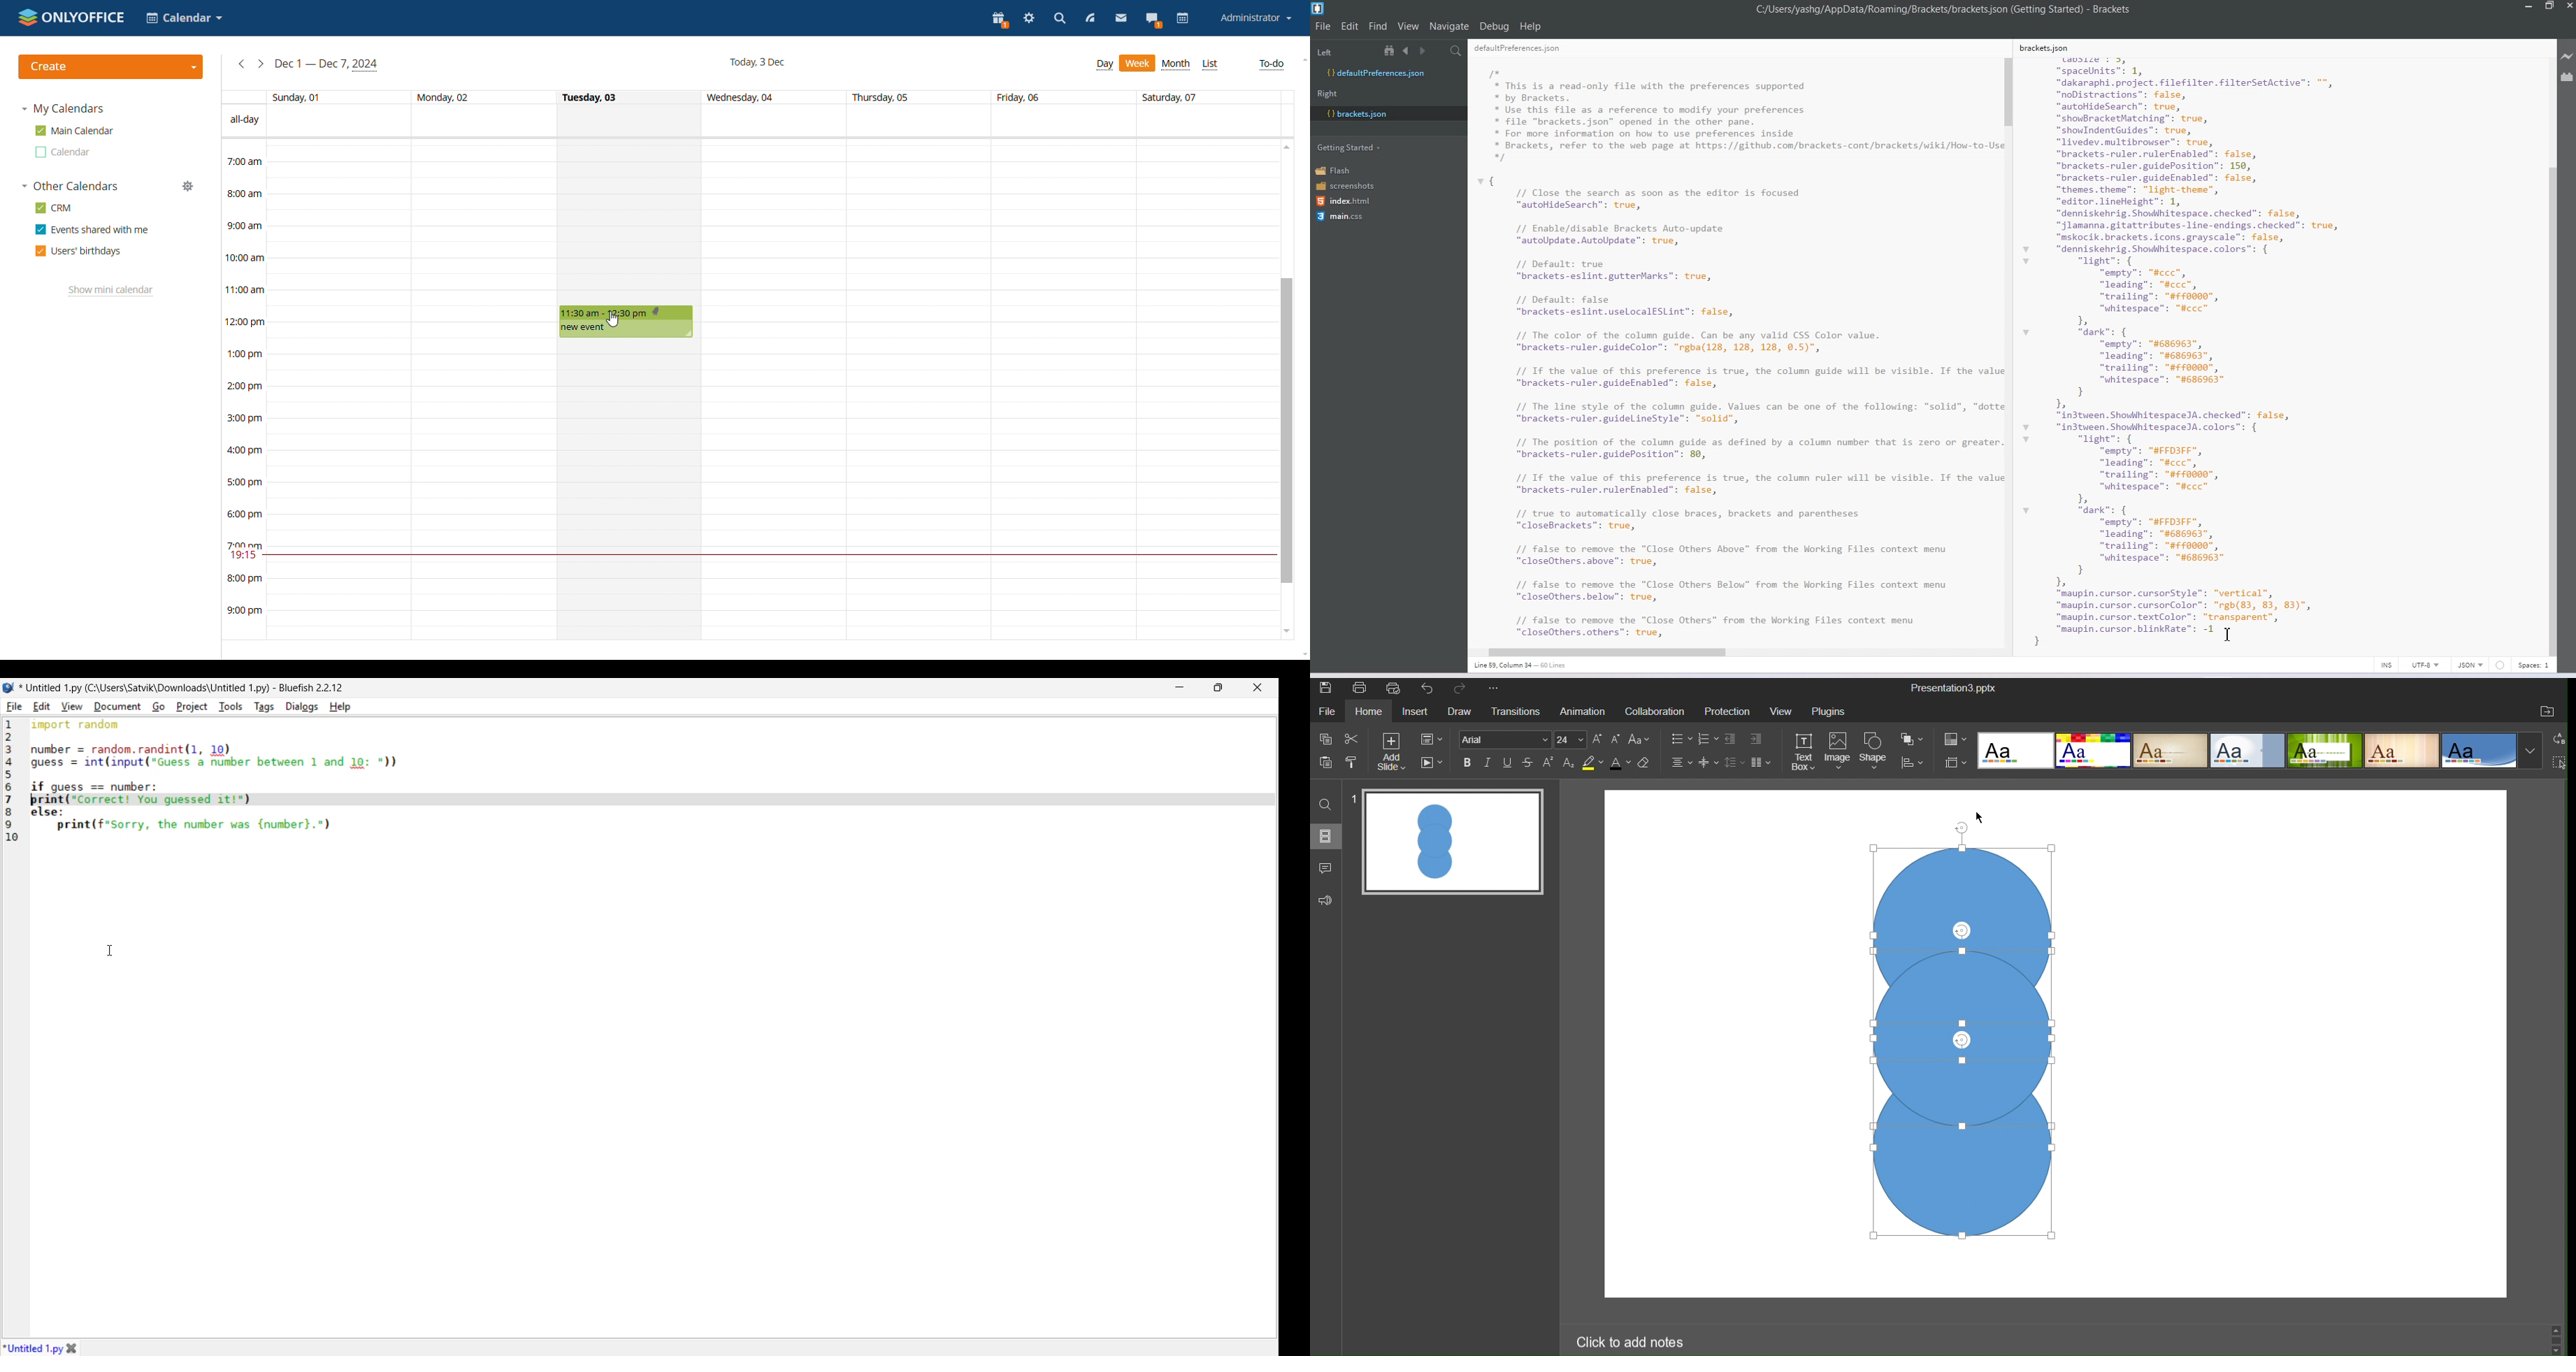 The height and width of the screenshot is (1372, 2576). Describe the element at coordinates (1568, 764) in the screenshot. I see `Subscript` at that location.